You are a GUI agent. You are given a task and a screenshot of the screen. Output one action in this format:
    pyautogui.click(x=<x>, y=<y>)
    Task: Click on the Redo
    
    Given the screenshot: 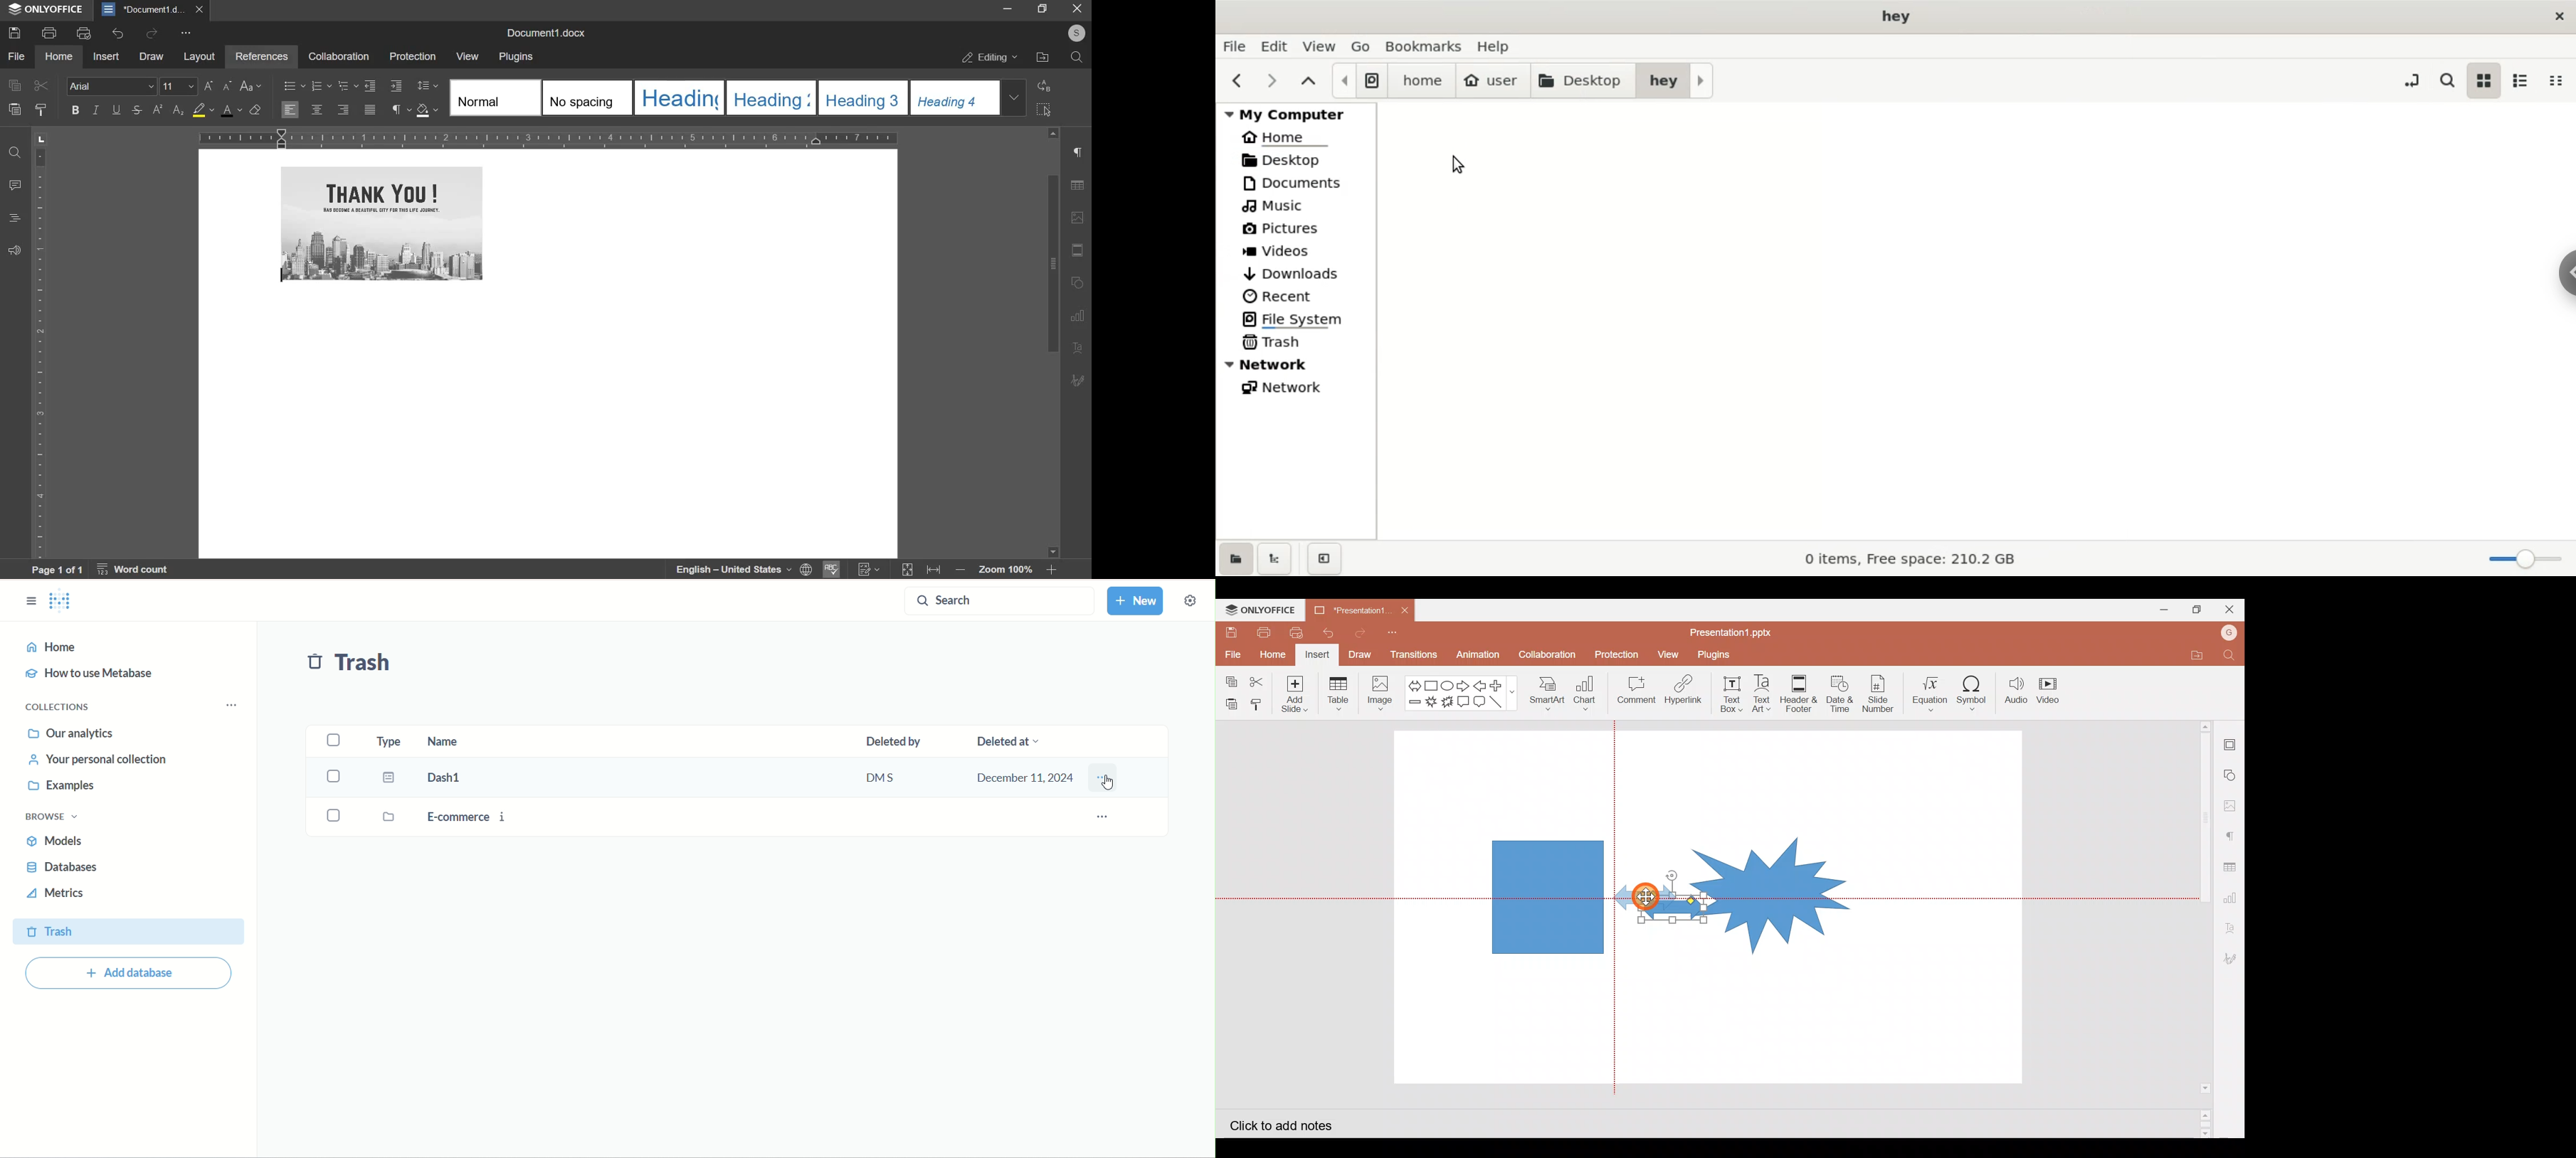 What is the action you would take?
    pyautogui.click(x=1364, y=634)
    